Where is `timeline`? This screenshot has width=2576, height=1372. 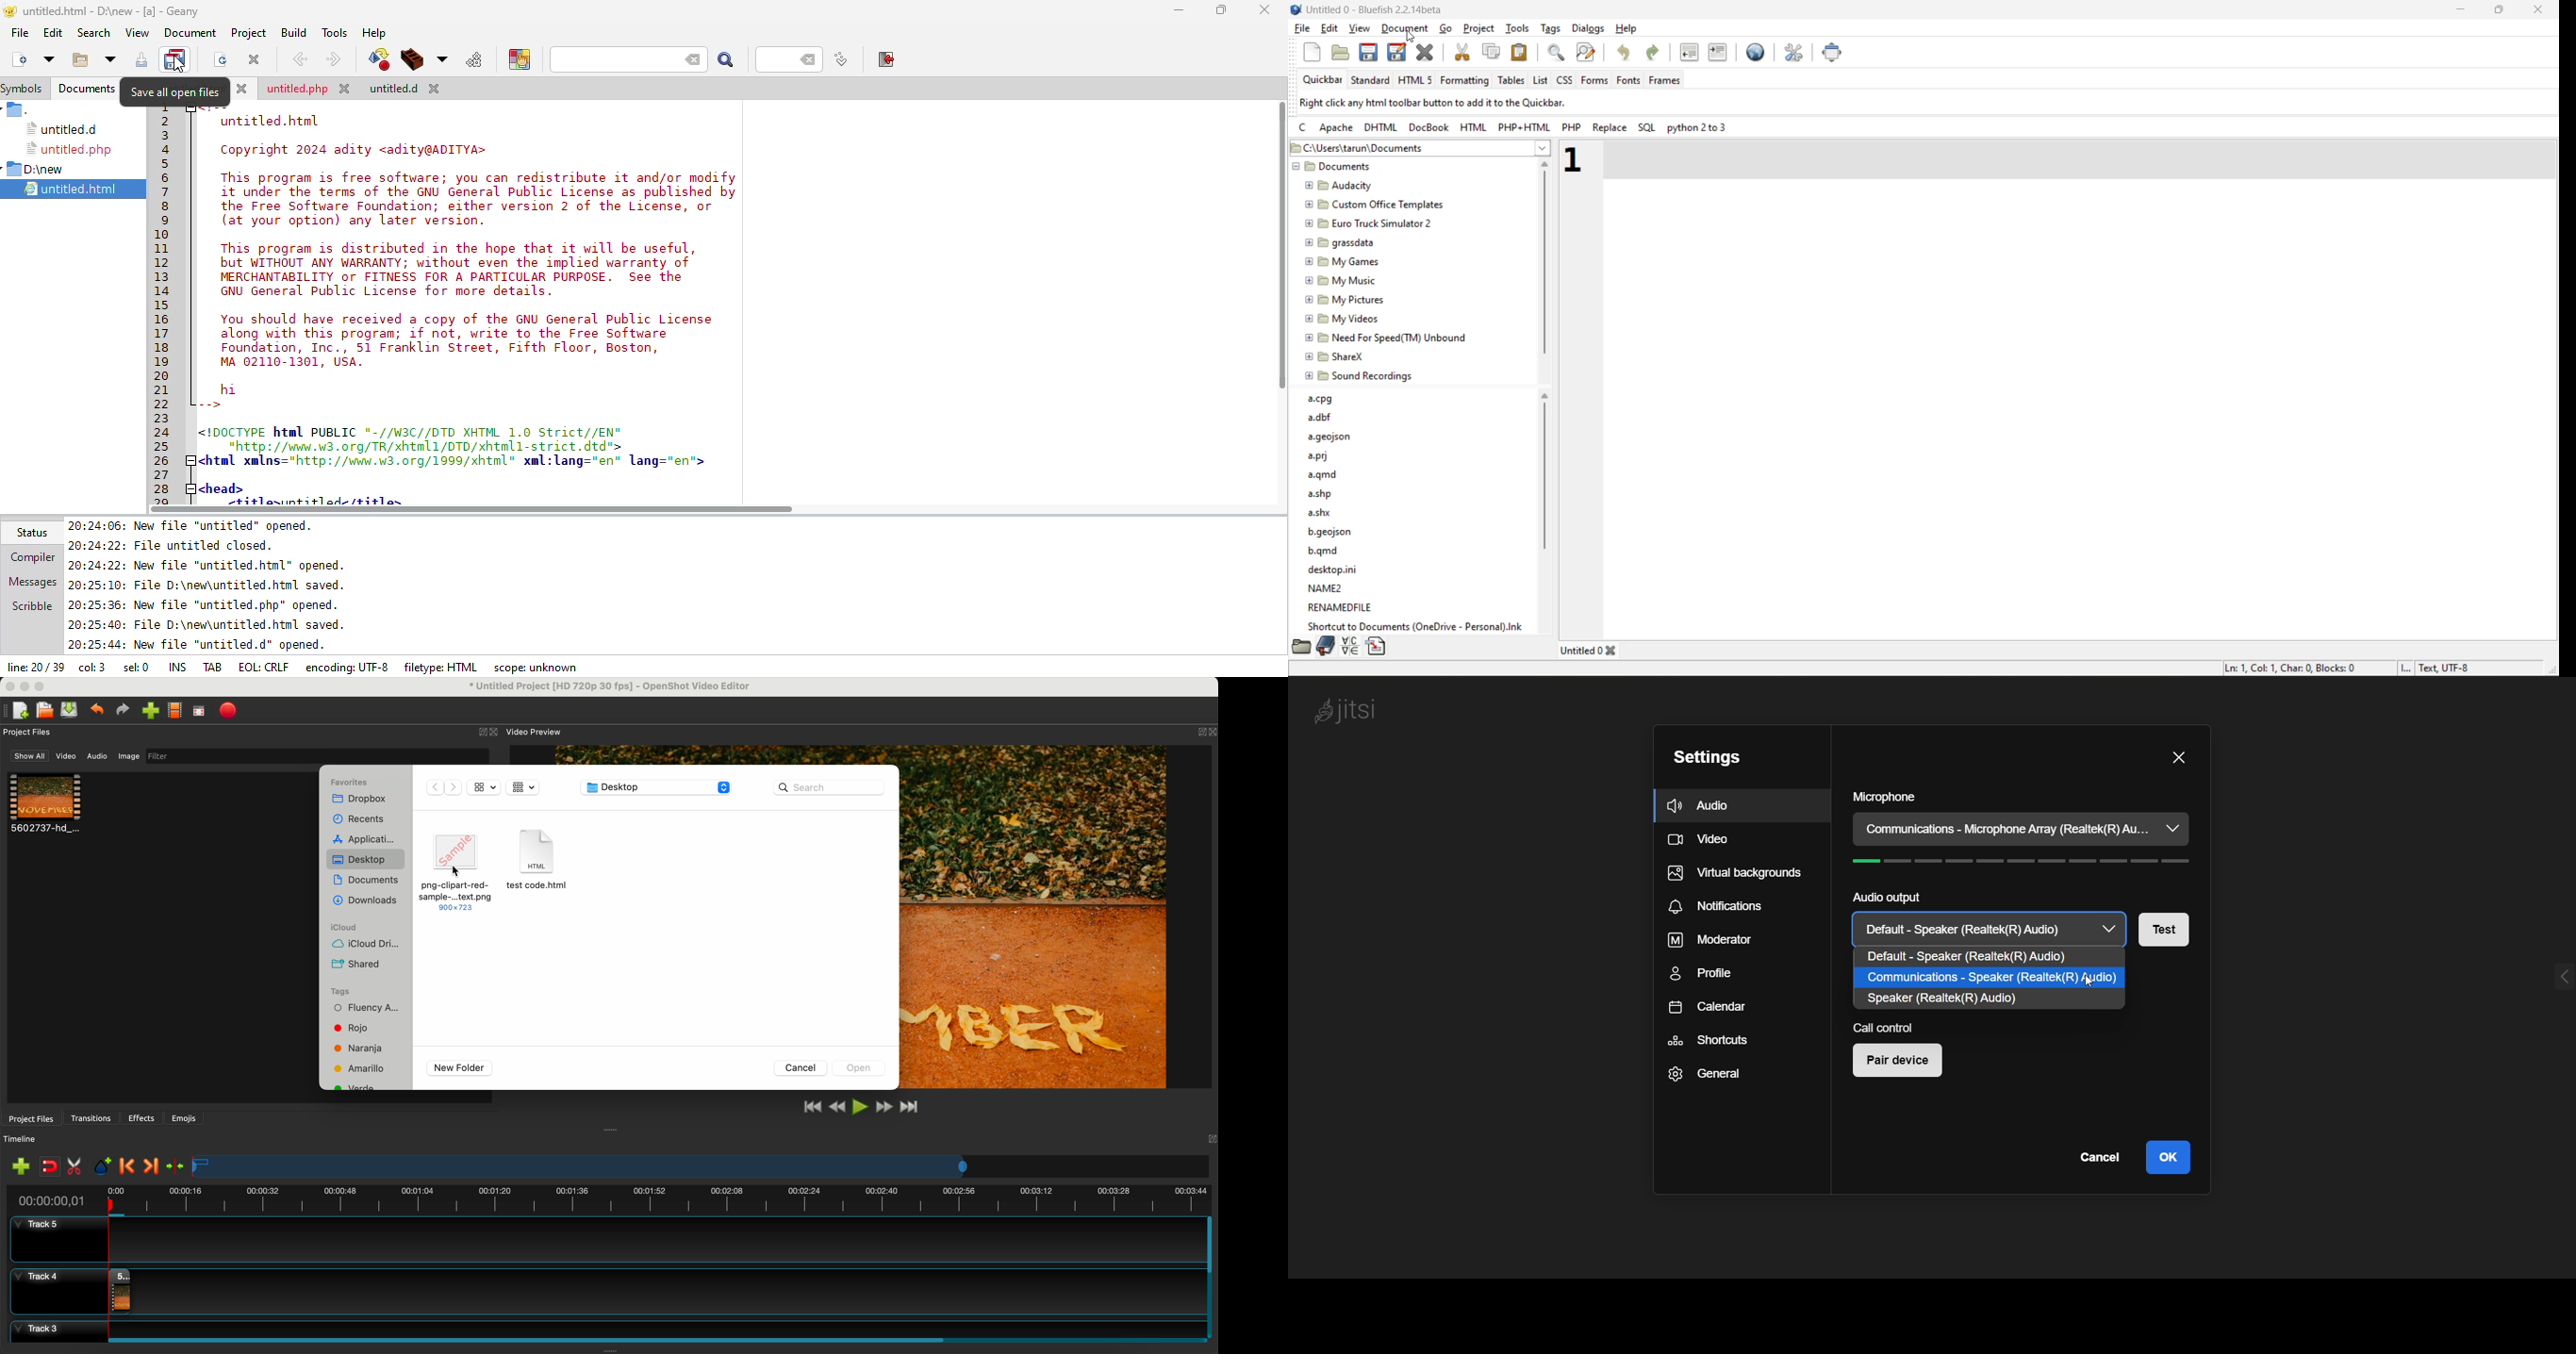
timeline is located at coordinates (609, 1199).